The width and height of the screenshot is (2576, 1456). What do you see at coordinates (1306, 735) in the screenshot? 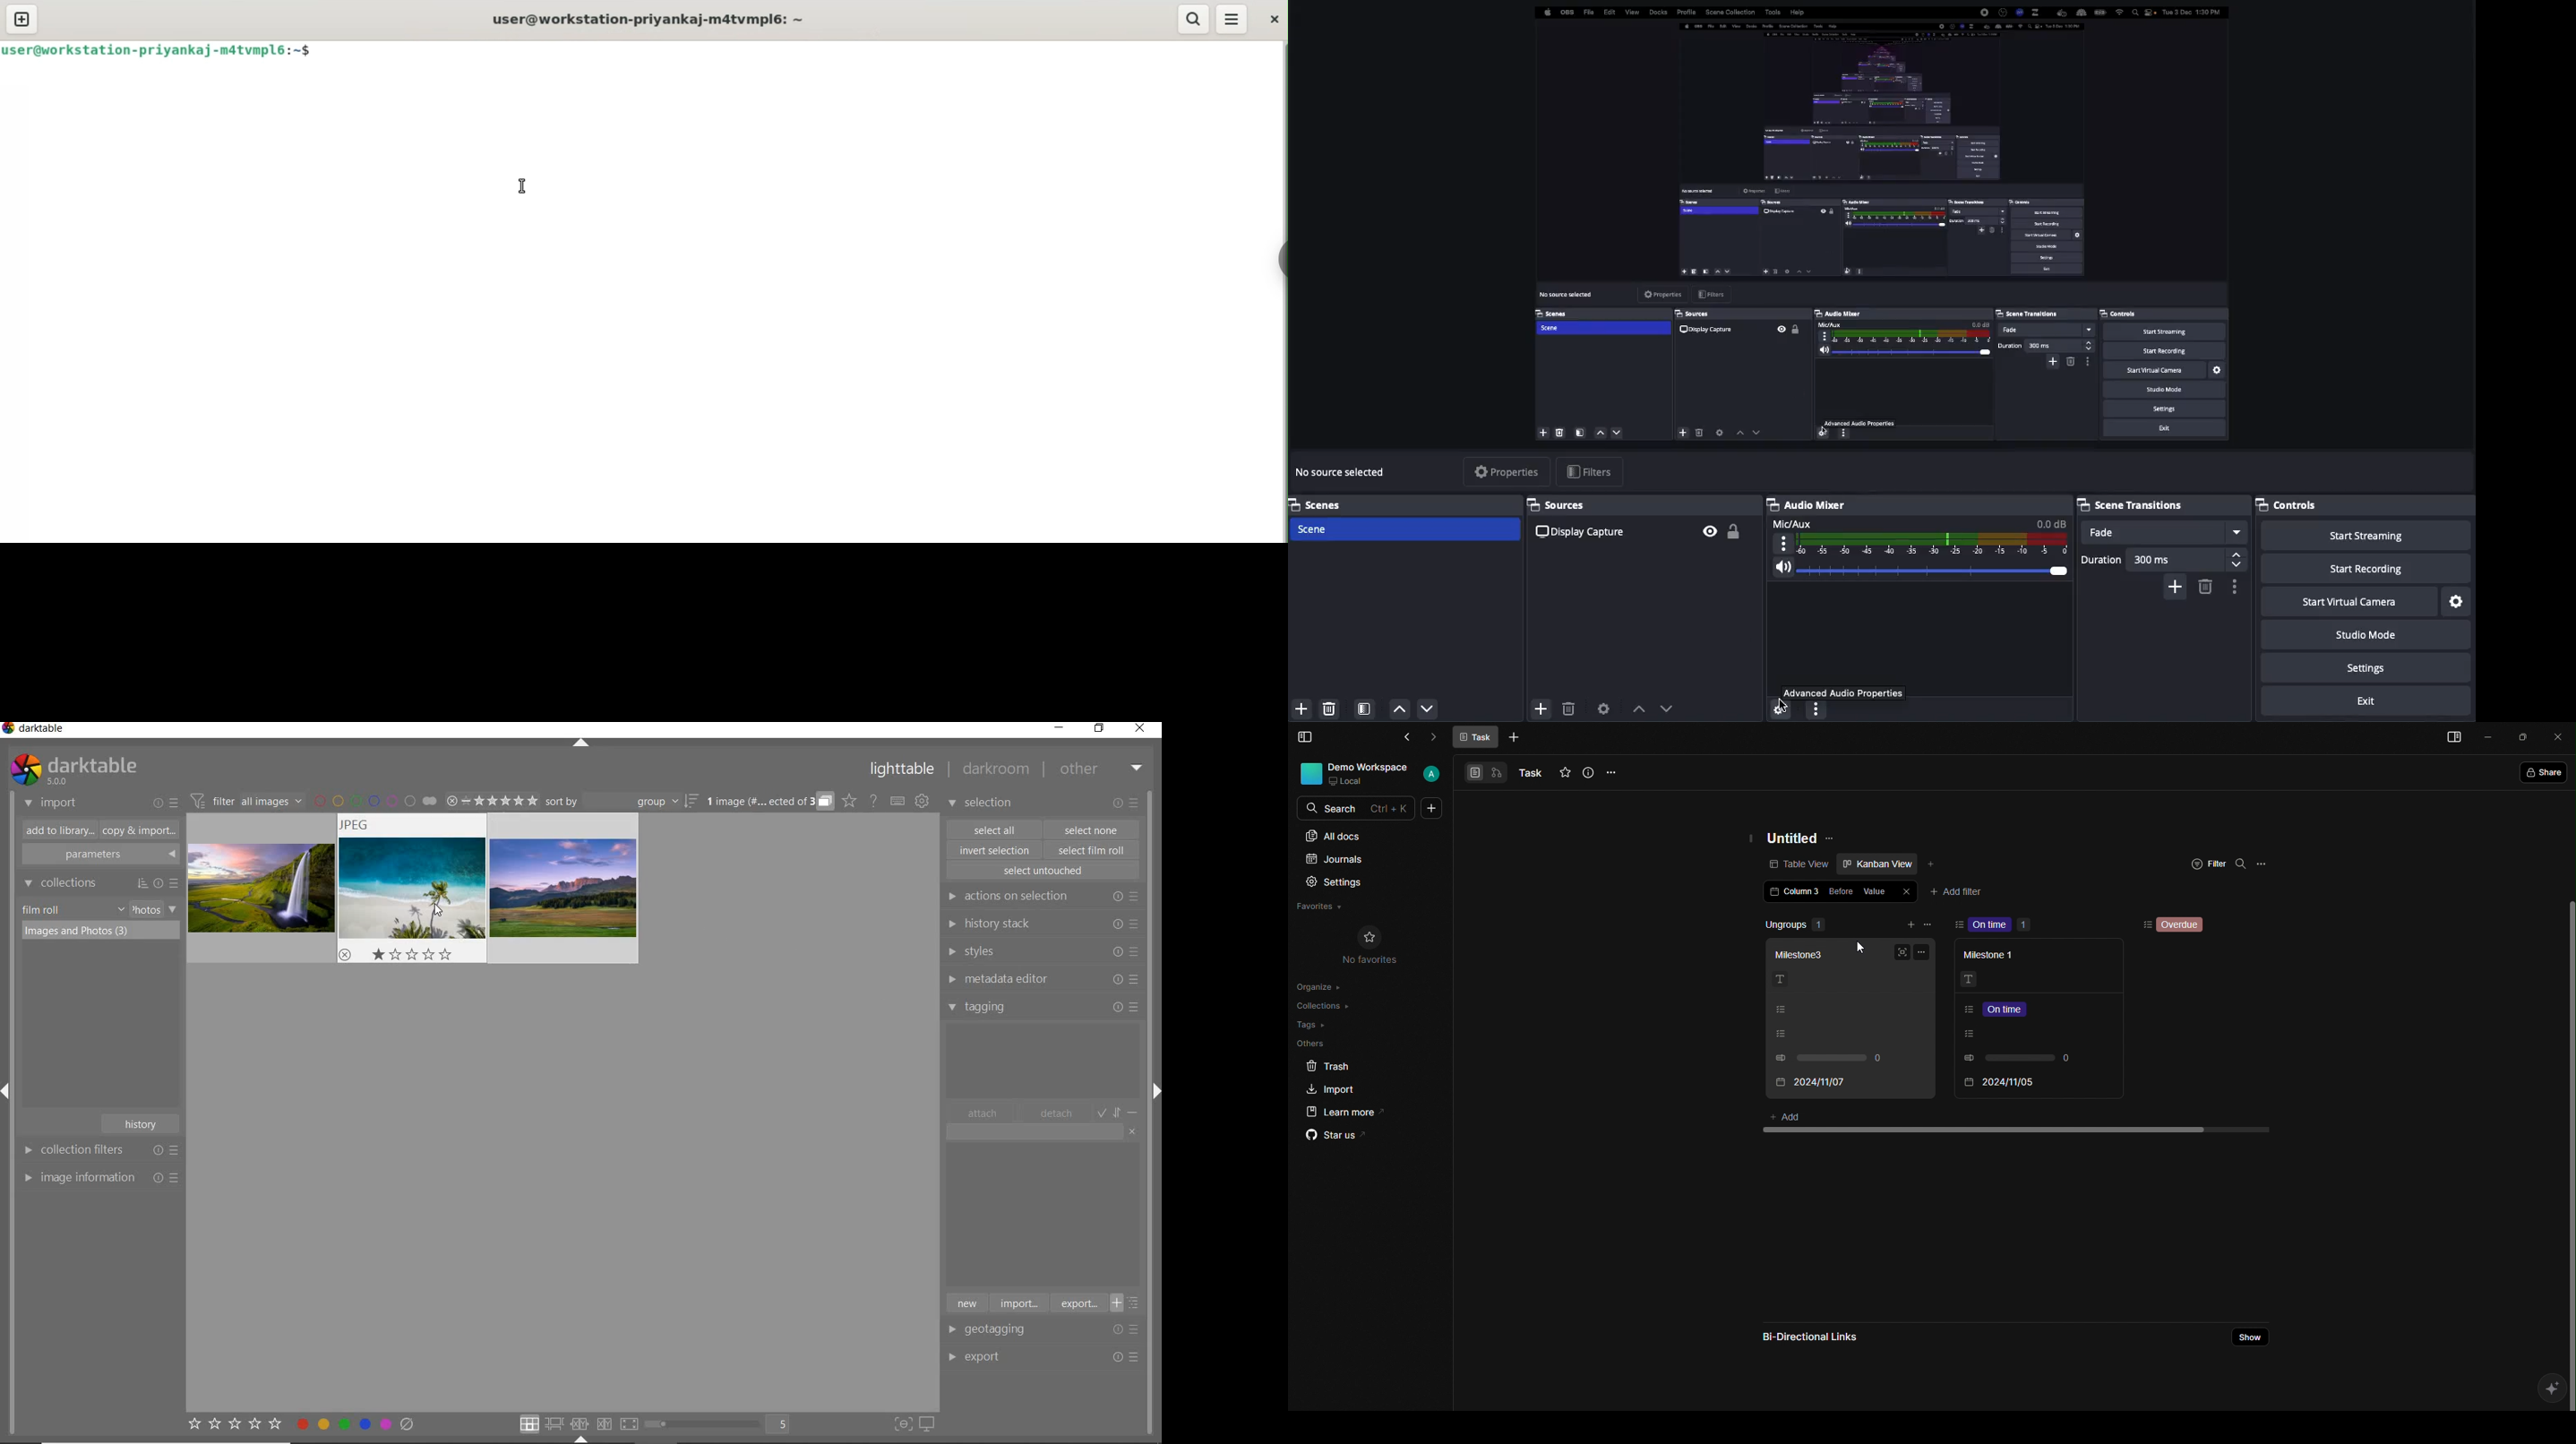
I see `Menu Bar` at bounding box center [1306, 735].